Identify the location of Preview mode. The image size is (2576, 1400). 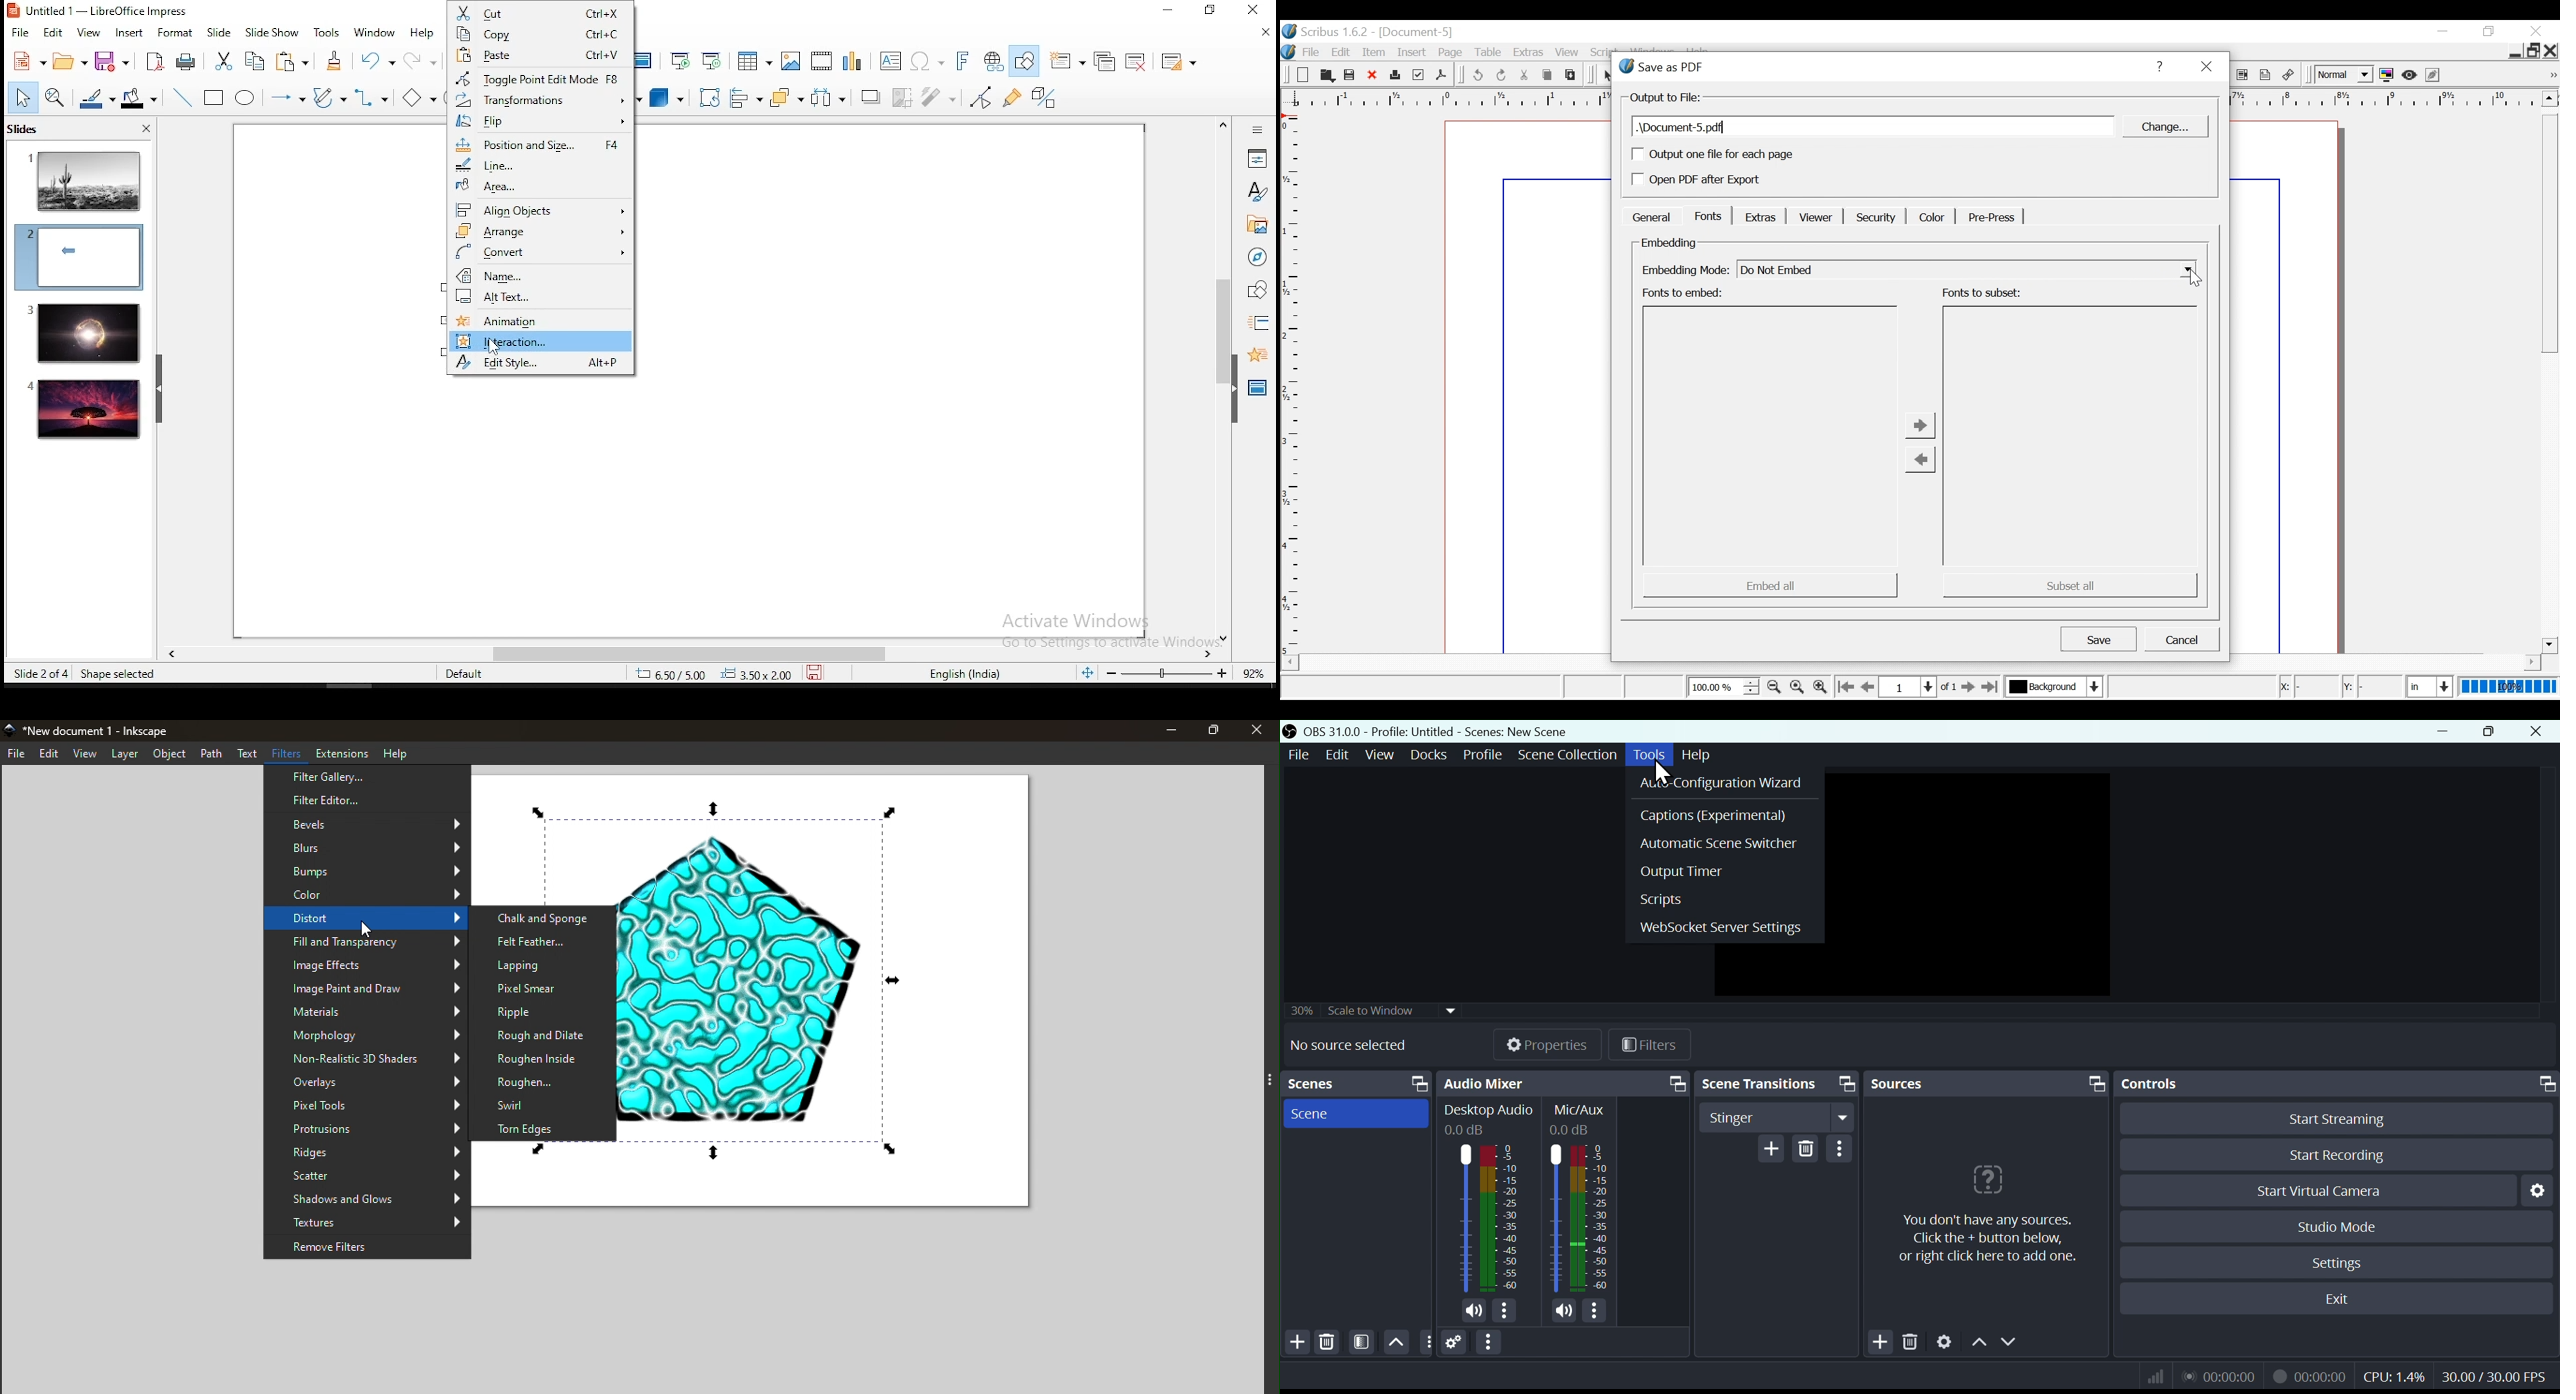
(2411, 75).